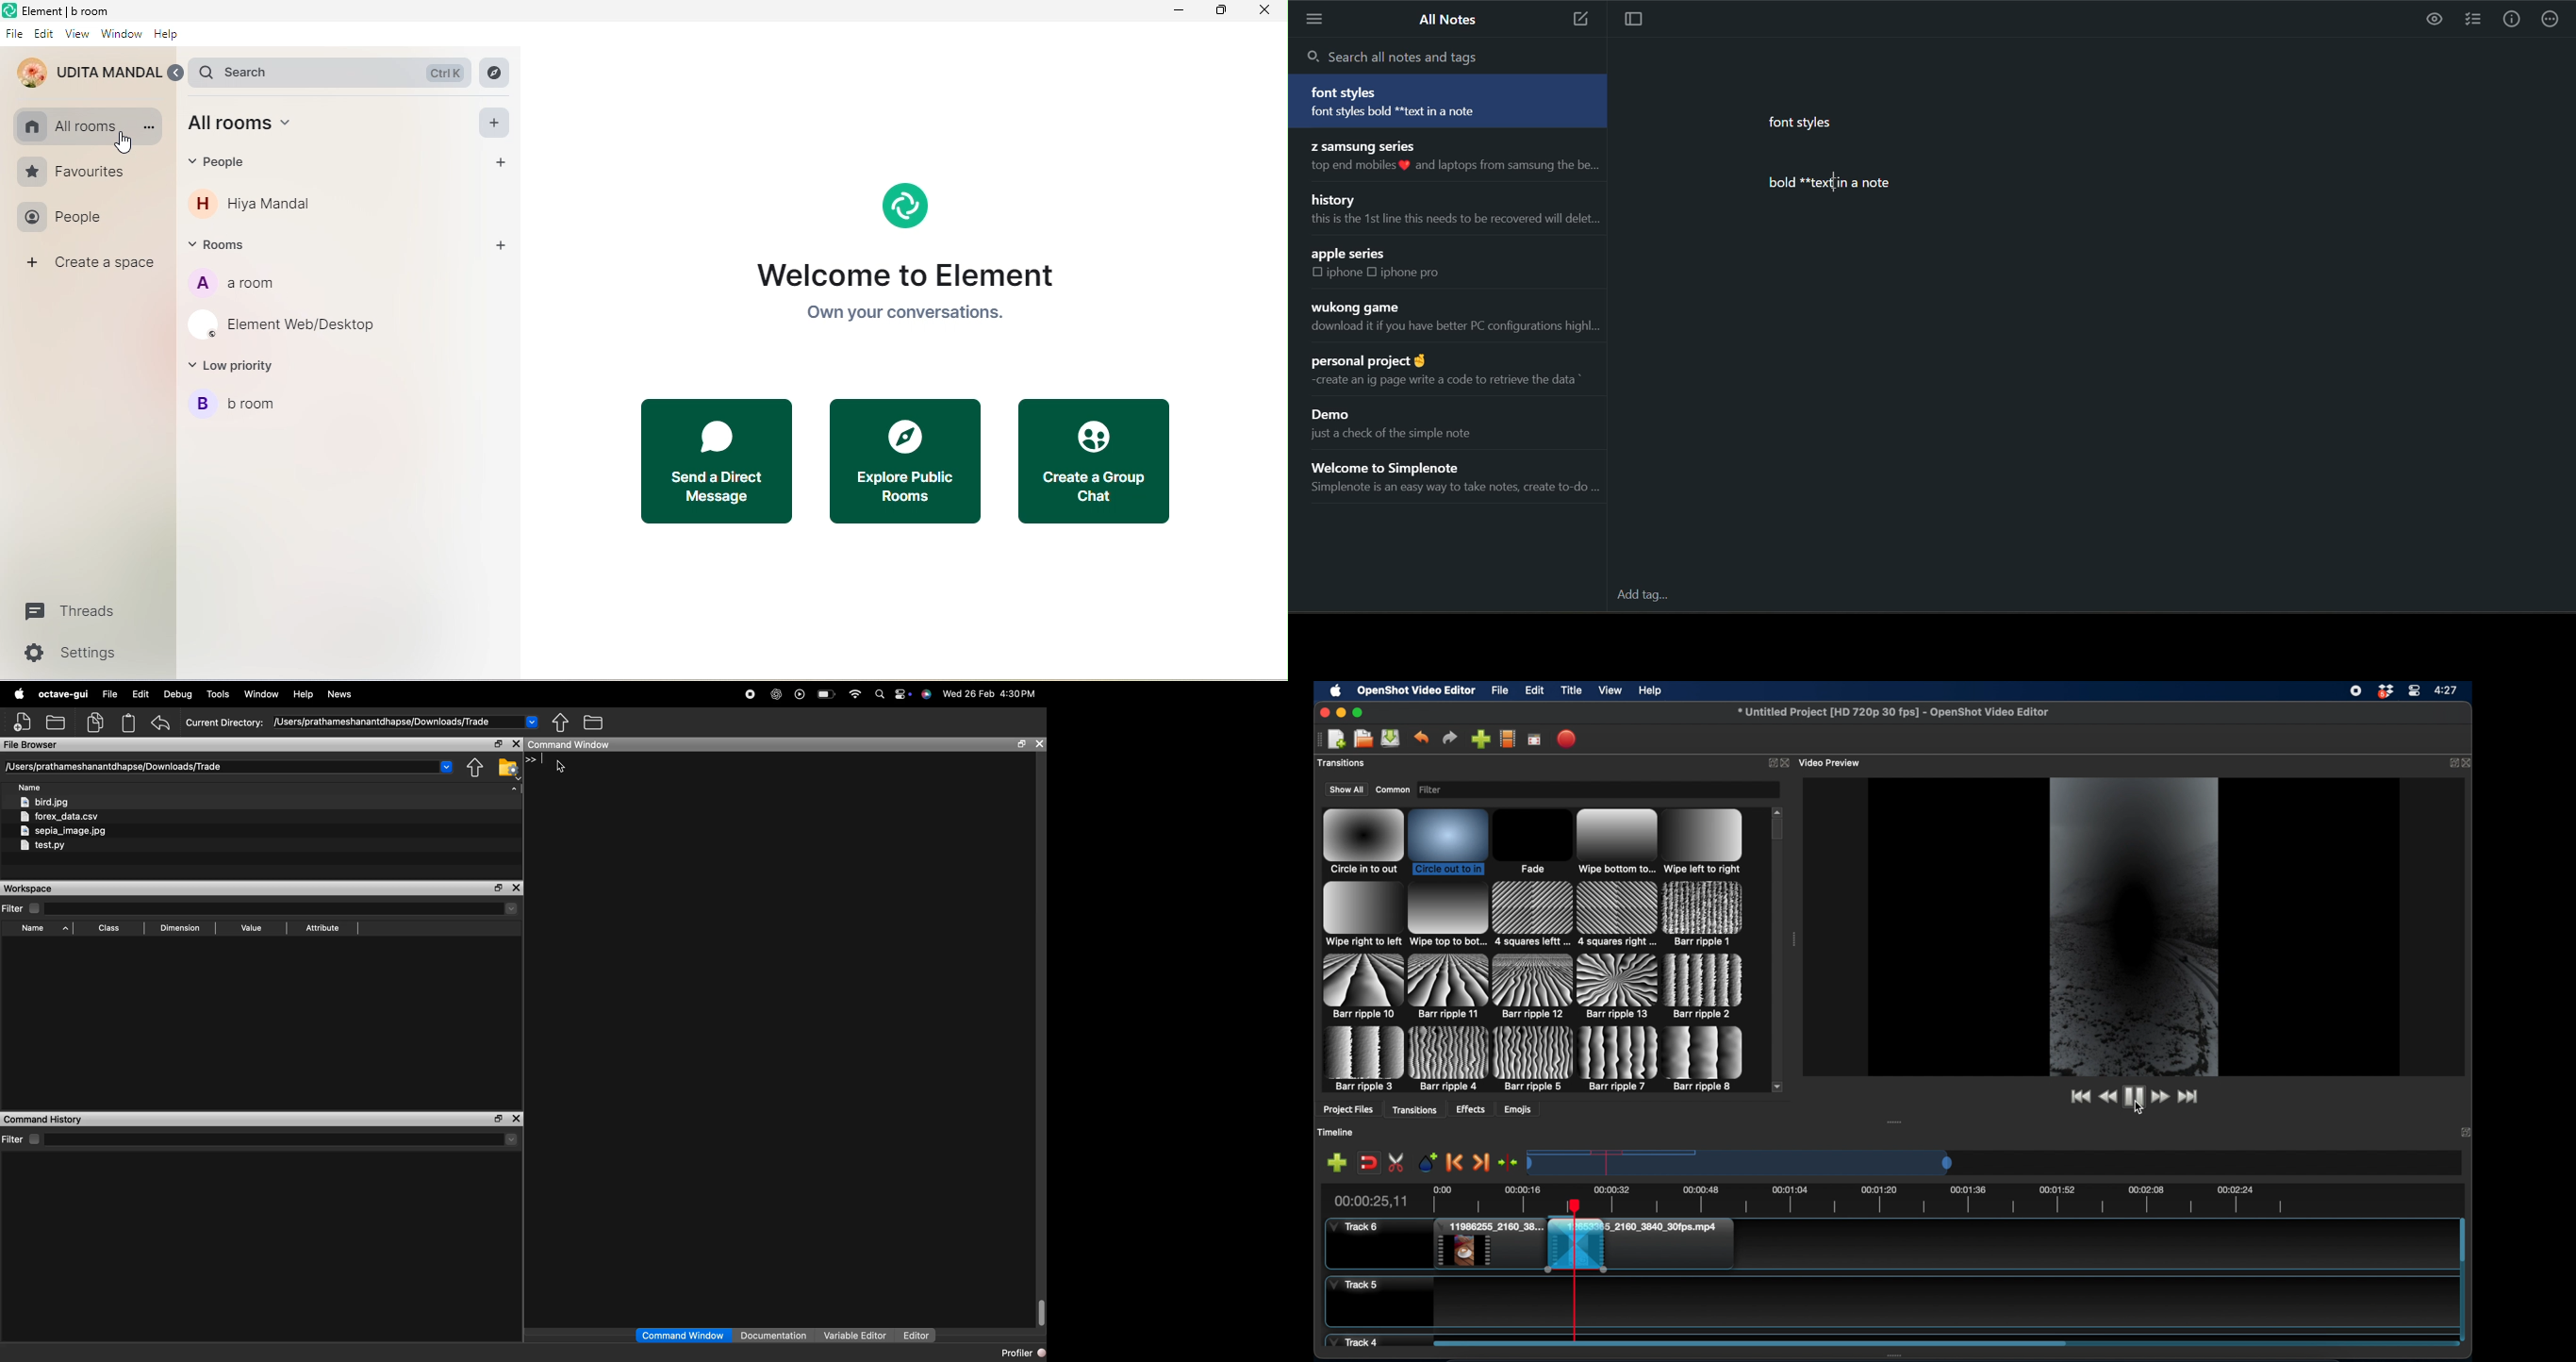  What do you see at coordinates (503, 245) in the screenshot?
I see `add rooms` at bounding box center [503, 245].